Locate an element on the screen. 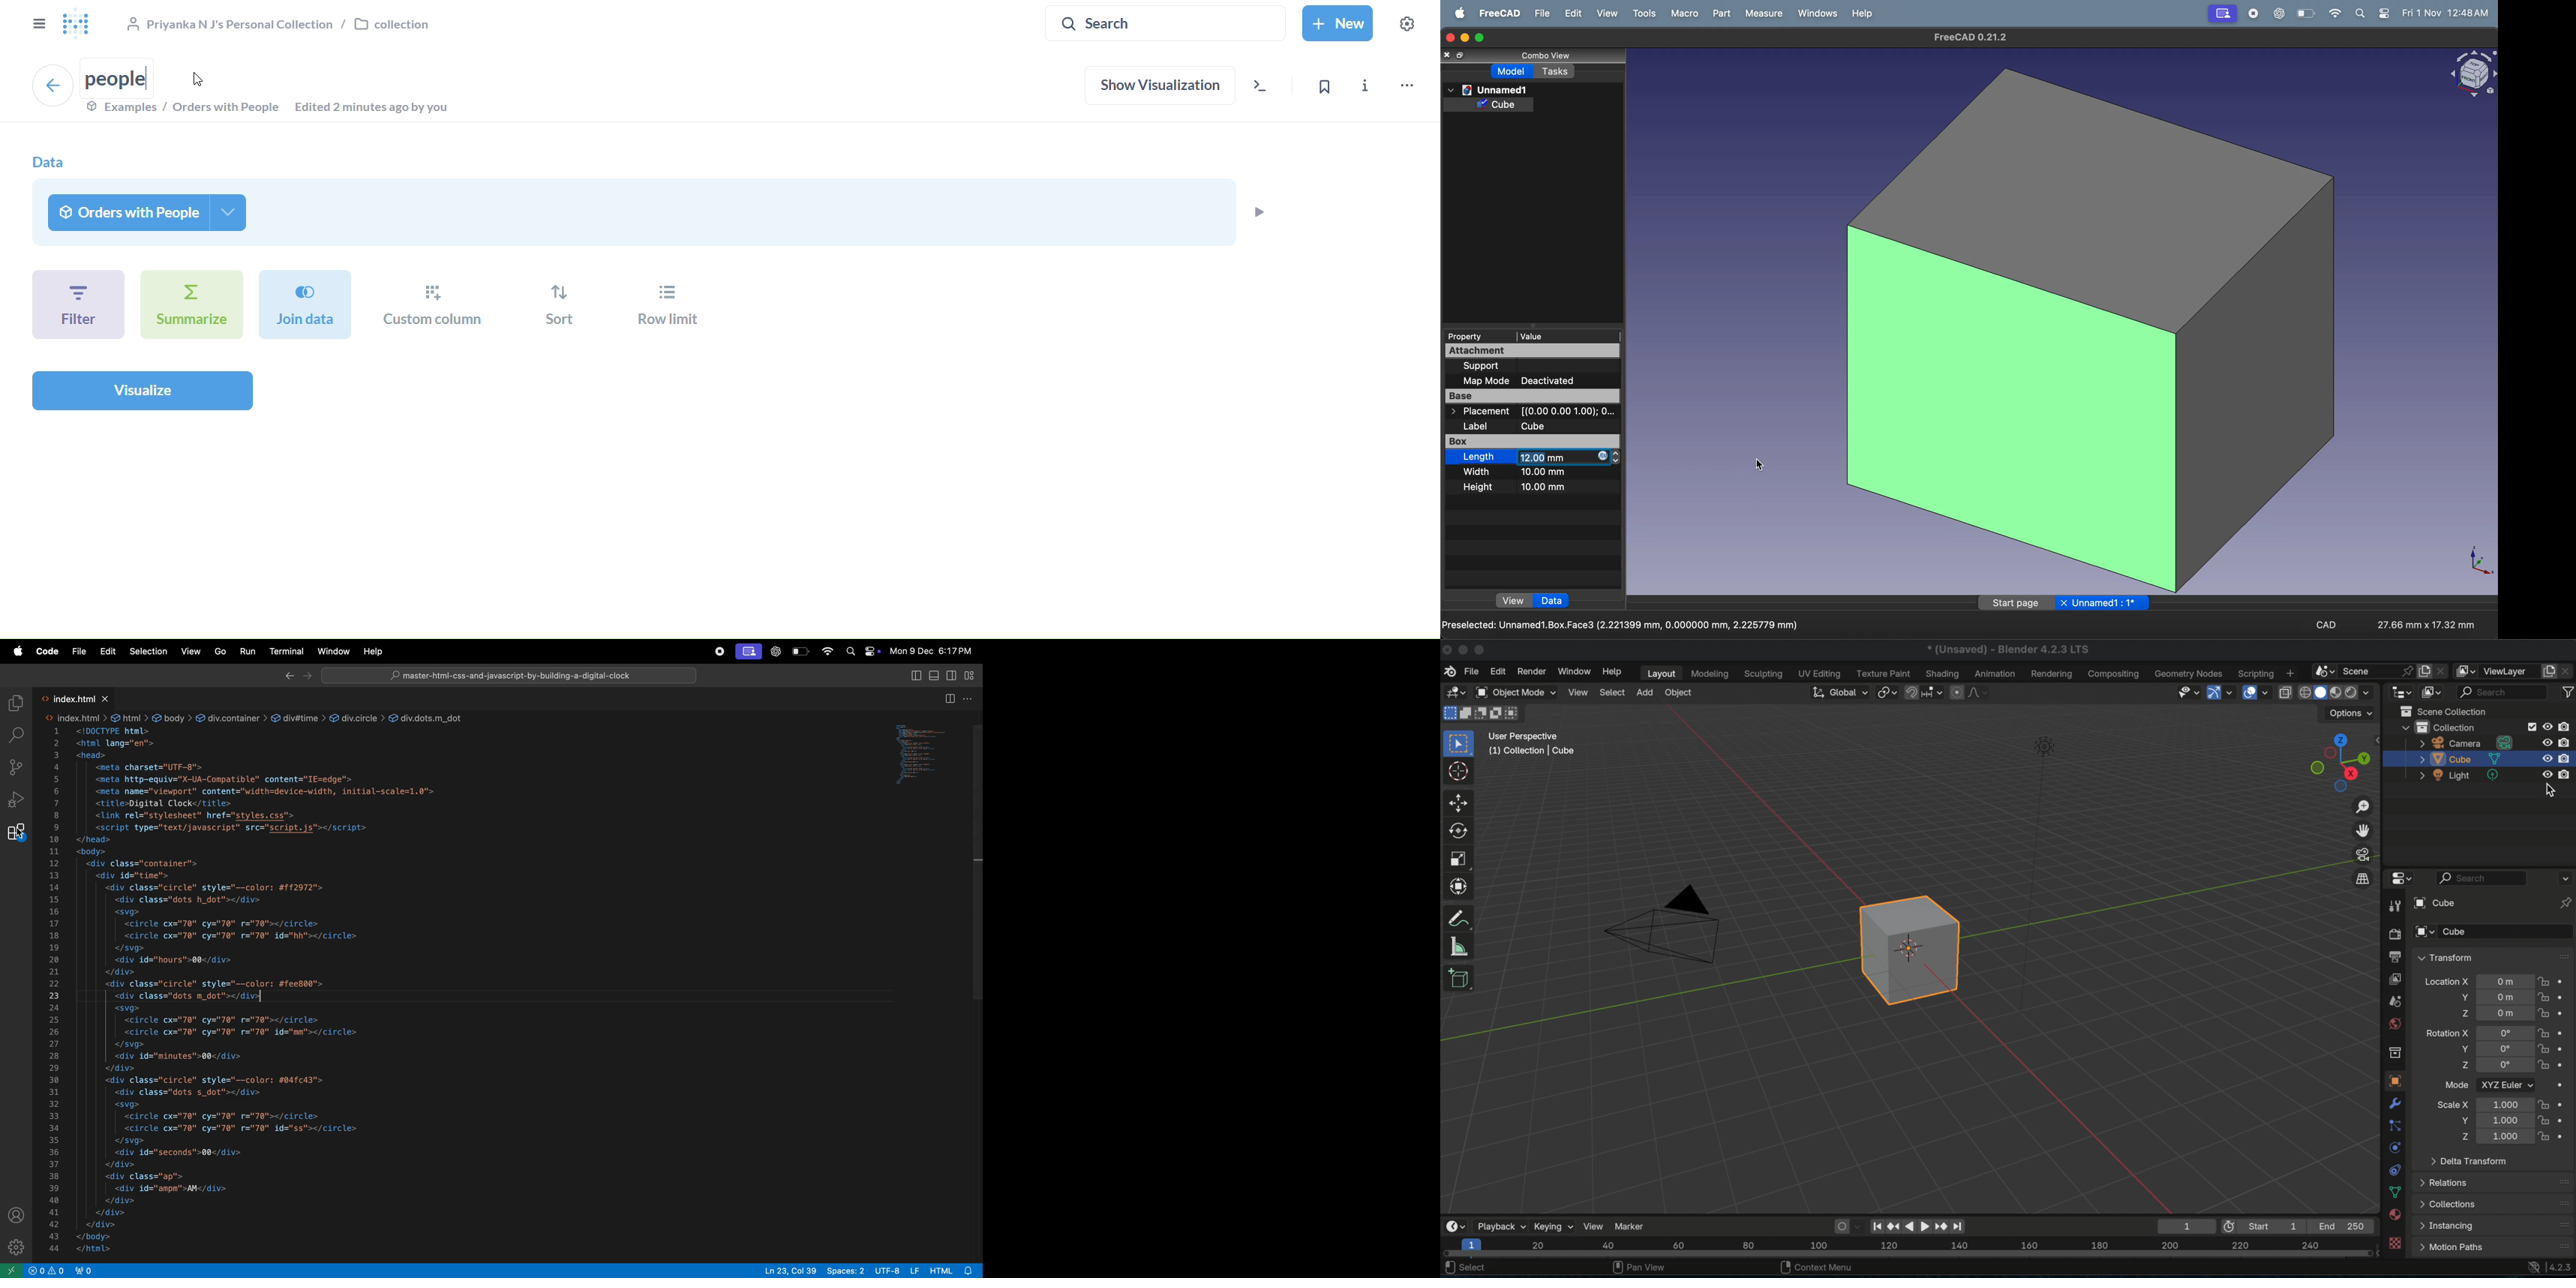 The height and width of the screenshot is (1288, 2576). bookmark  is located at coordinates (1332, 86).